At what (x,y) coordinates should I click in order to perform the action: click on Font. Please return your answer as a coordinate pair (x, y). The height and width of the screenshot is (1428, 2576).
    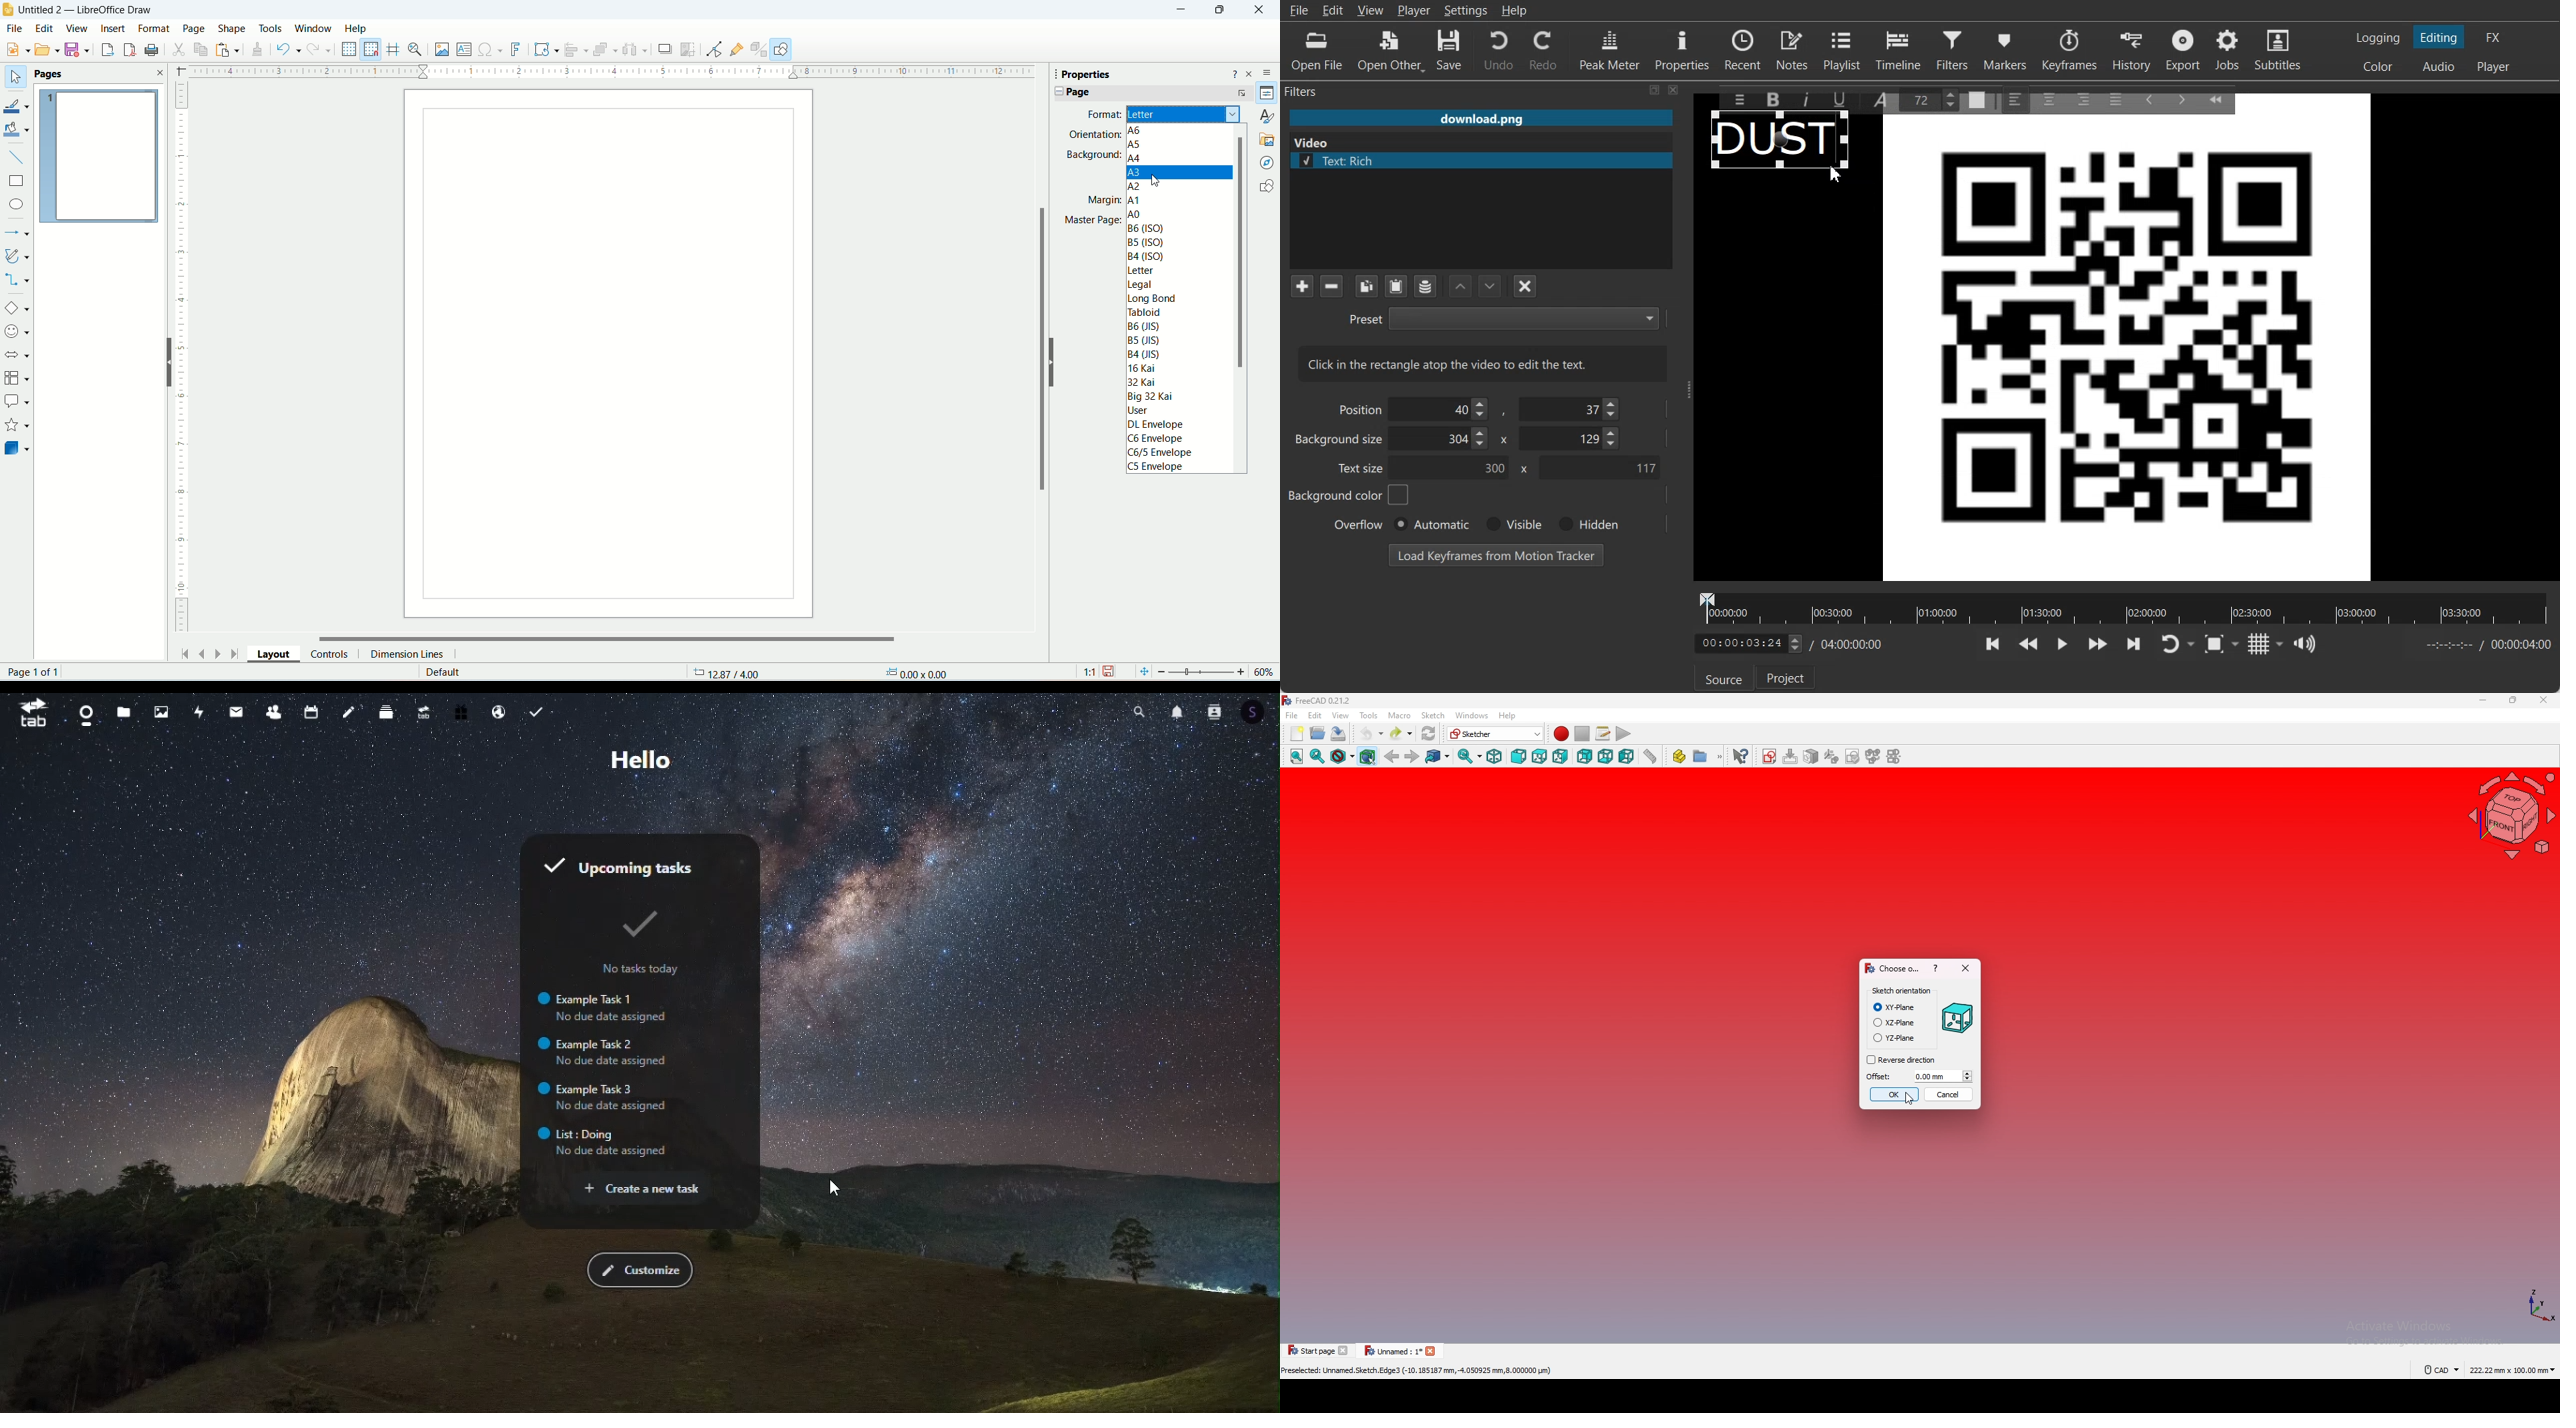
    Looking at the image, I should click on (1884, 98).